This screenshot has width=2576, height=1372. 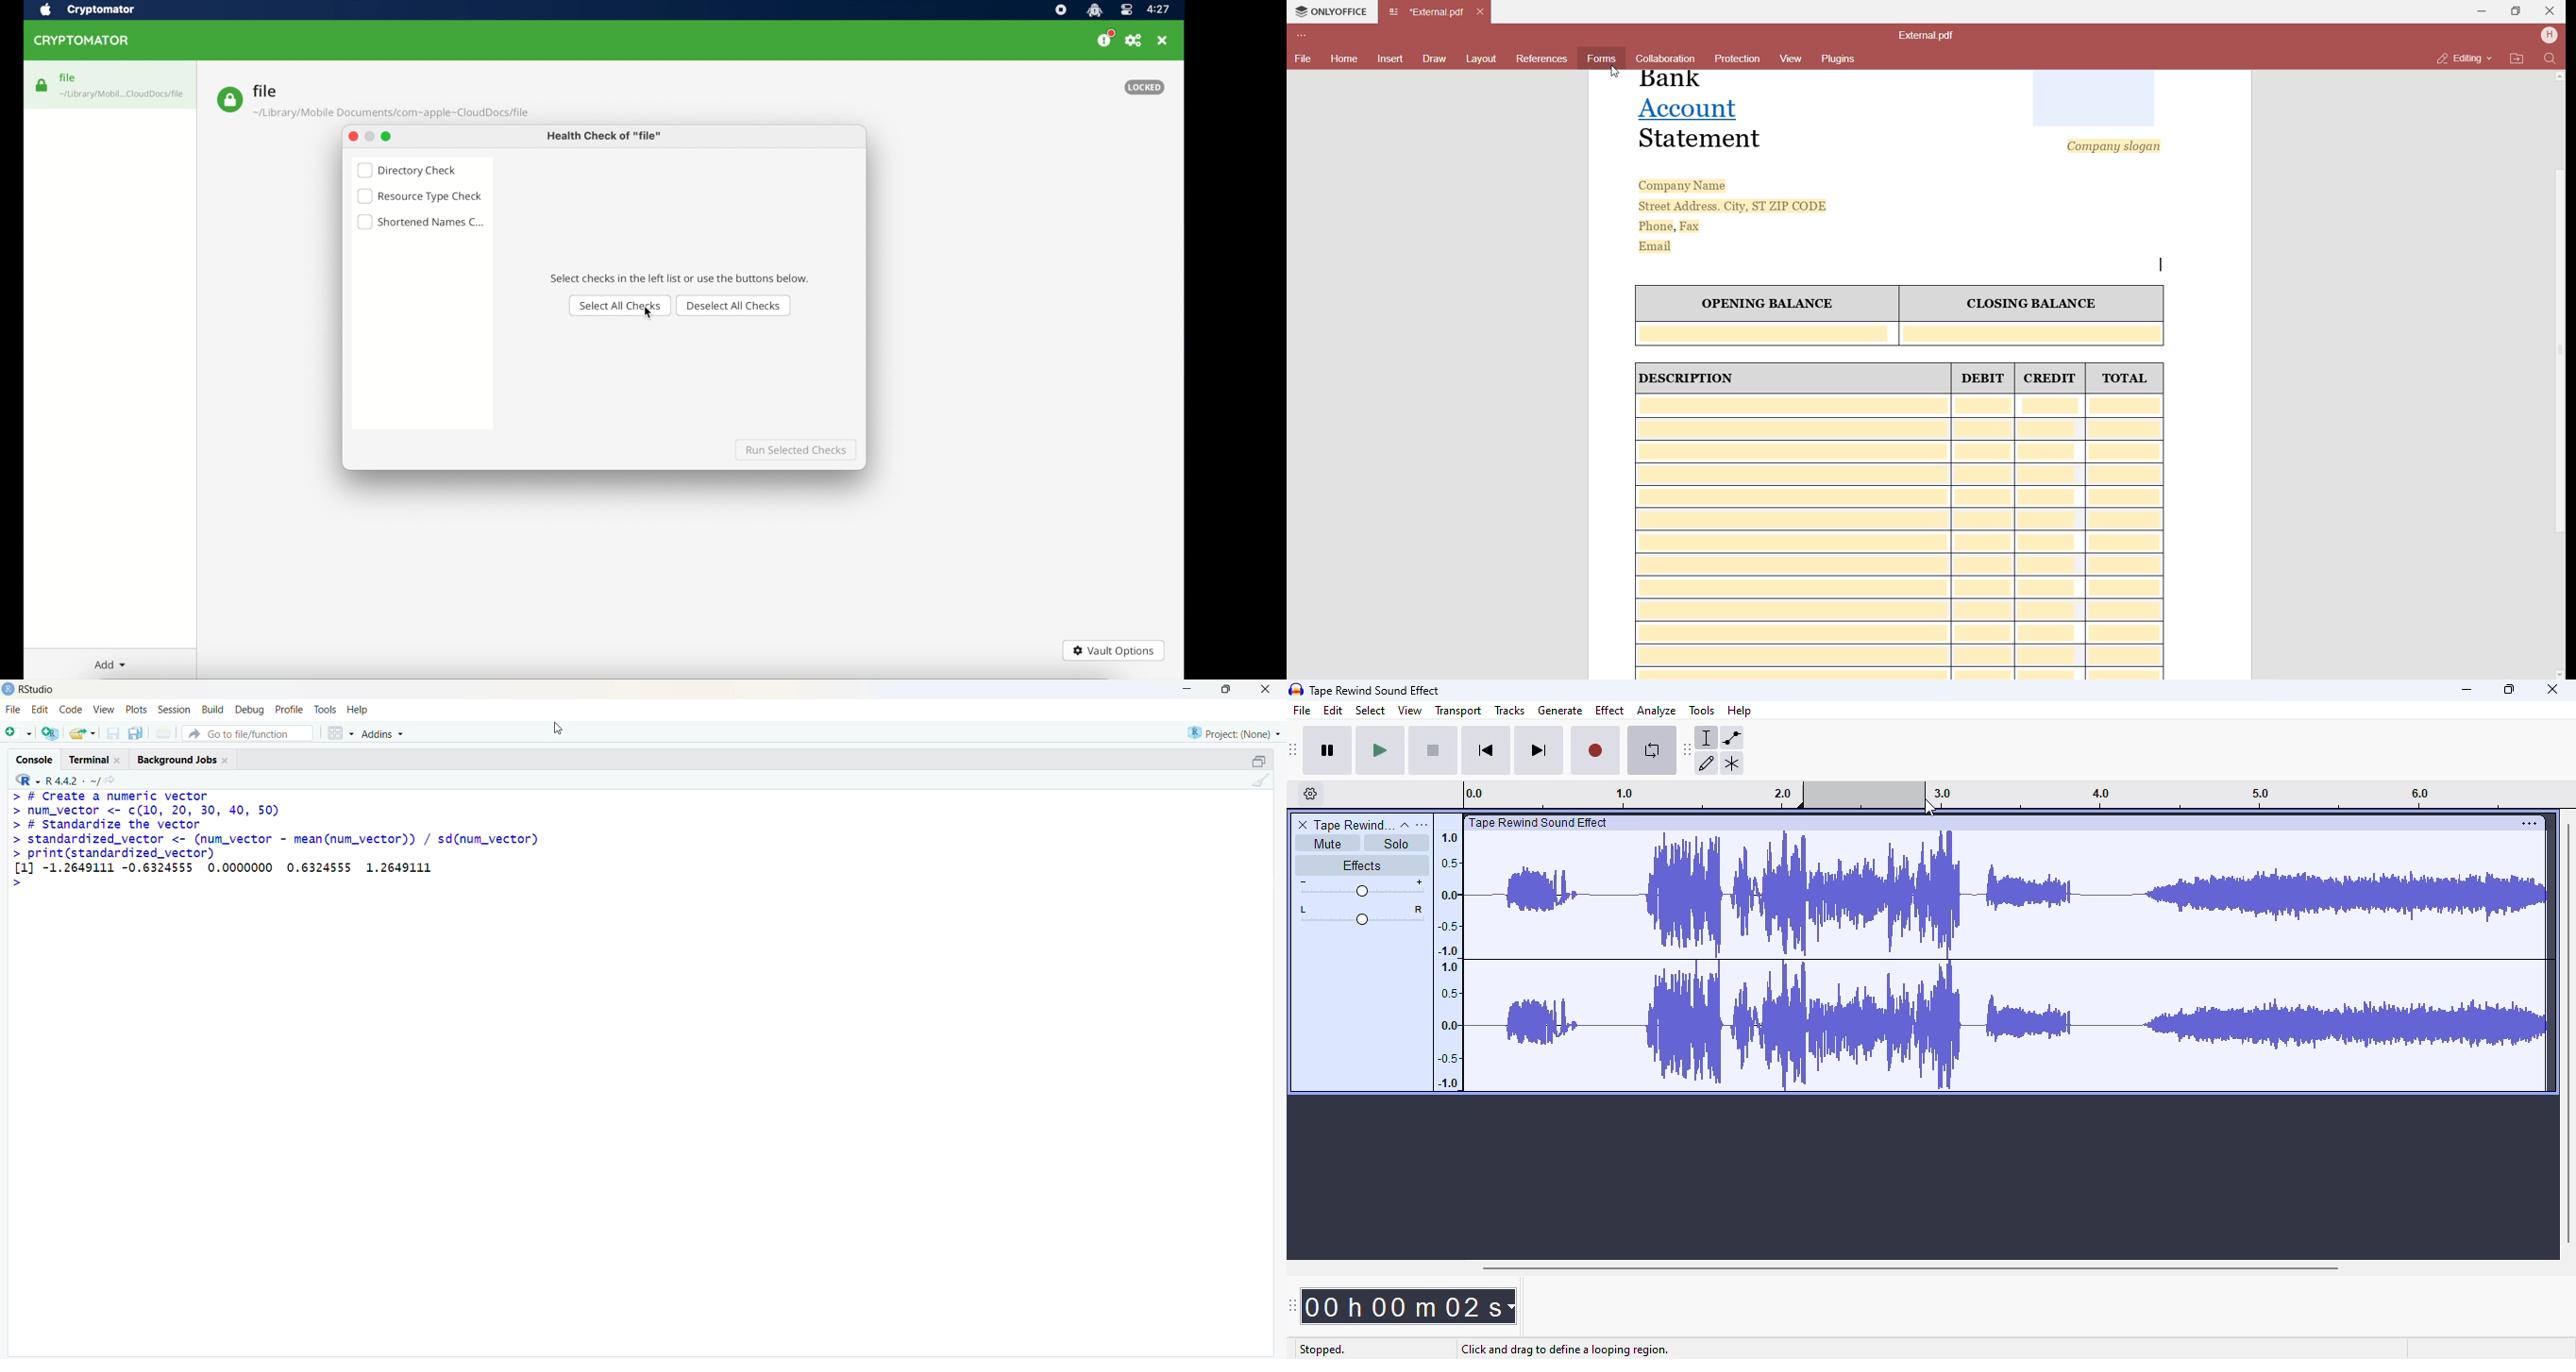 I want to click on print, so click(x=164, y=732).